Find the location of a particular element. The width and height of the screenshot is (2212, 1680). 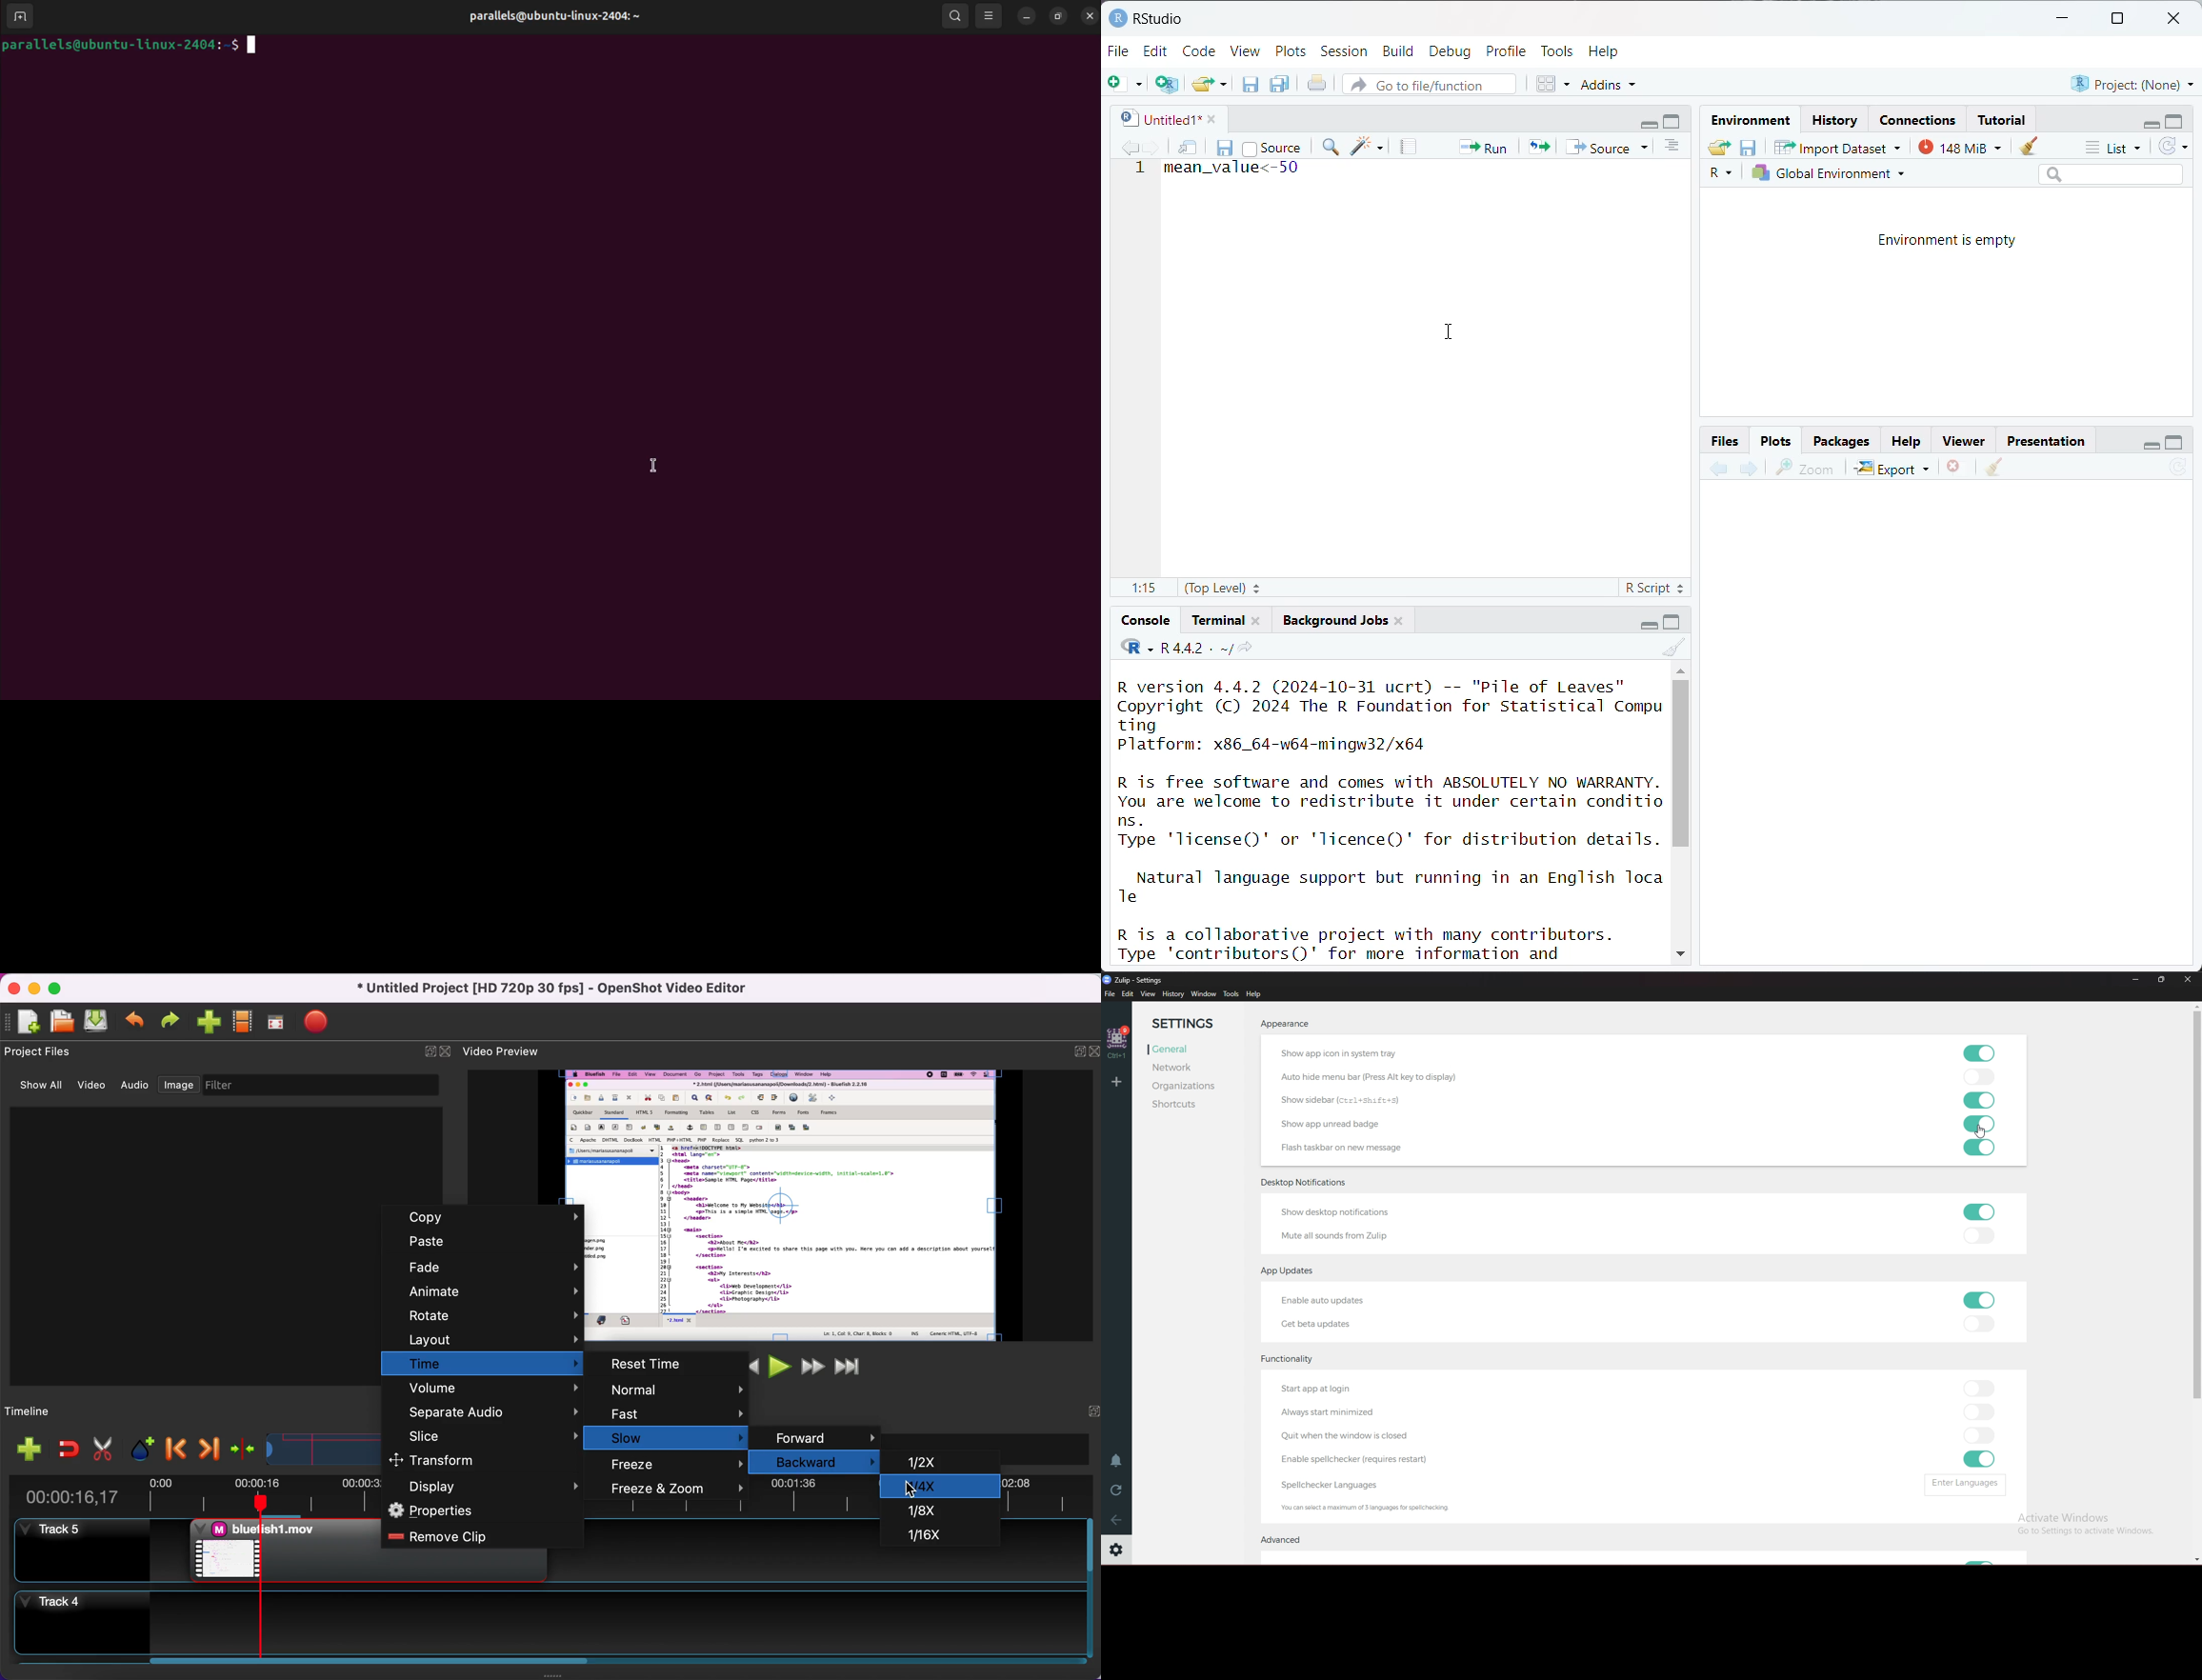

source is located at coordinates (1271, 147).